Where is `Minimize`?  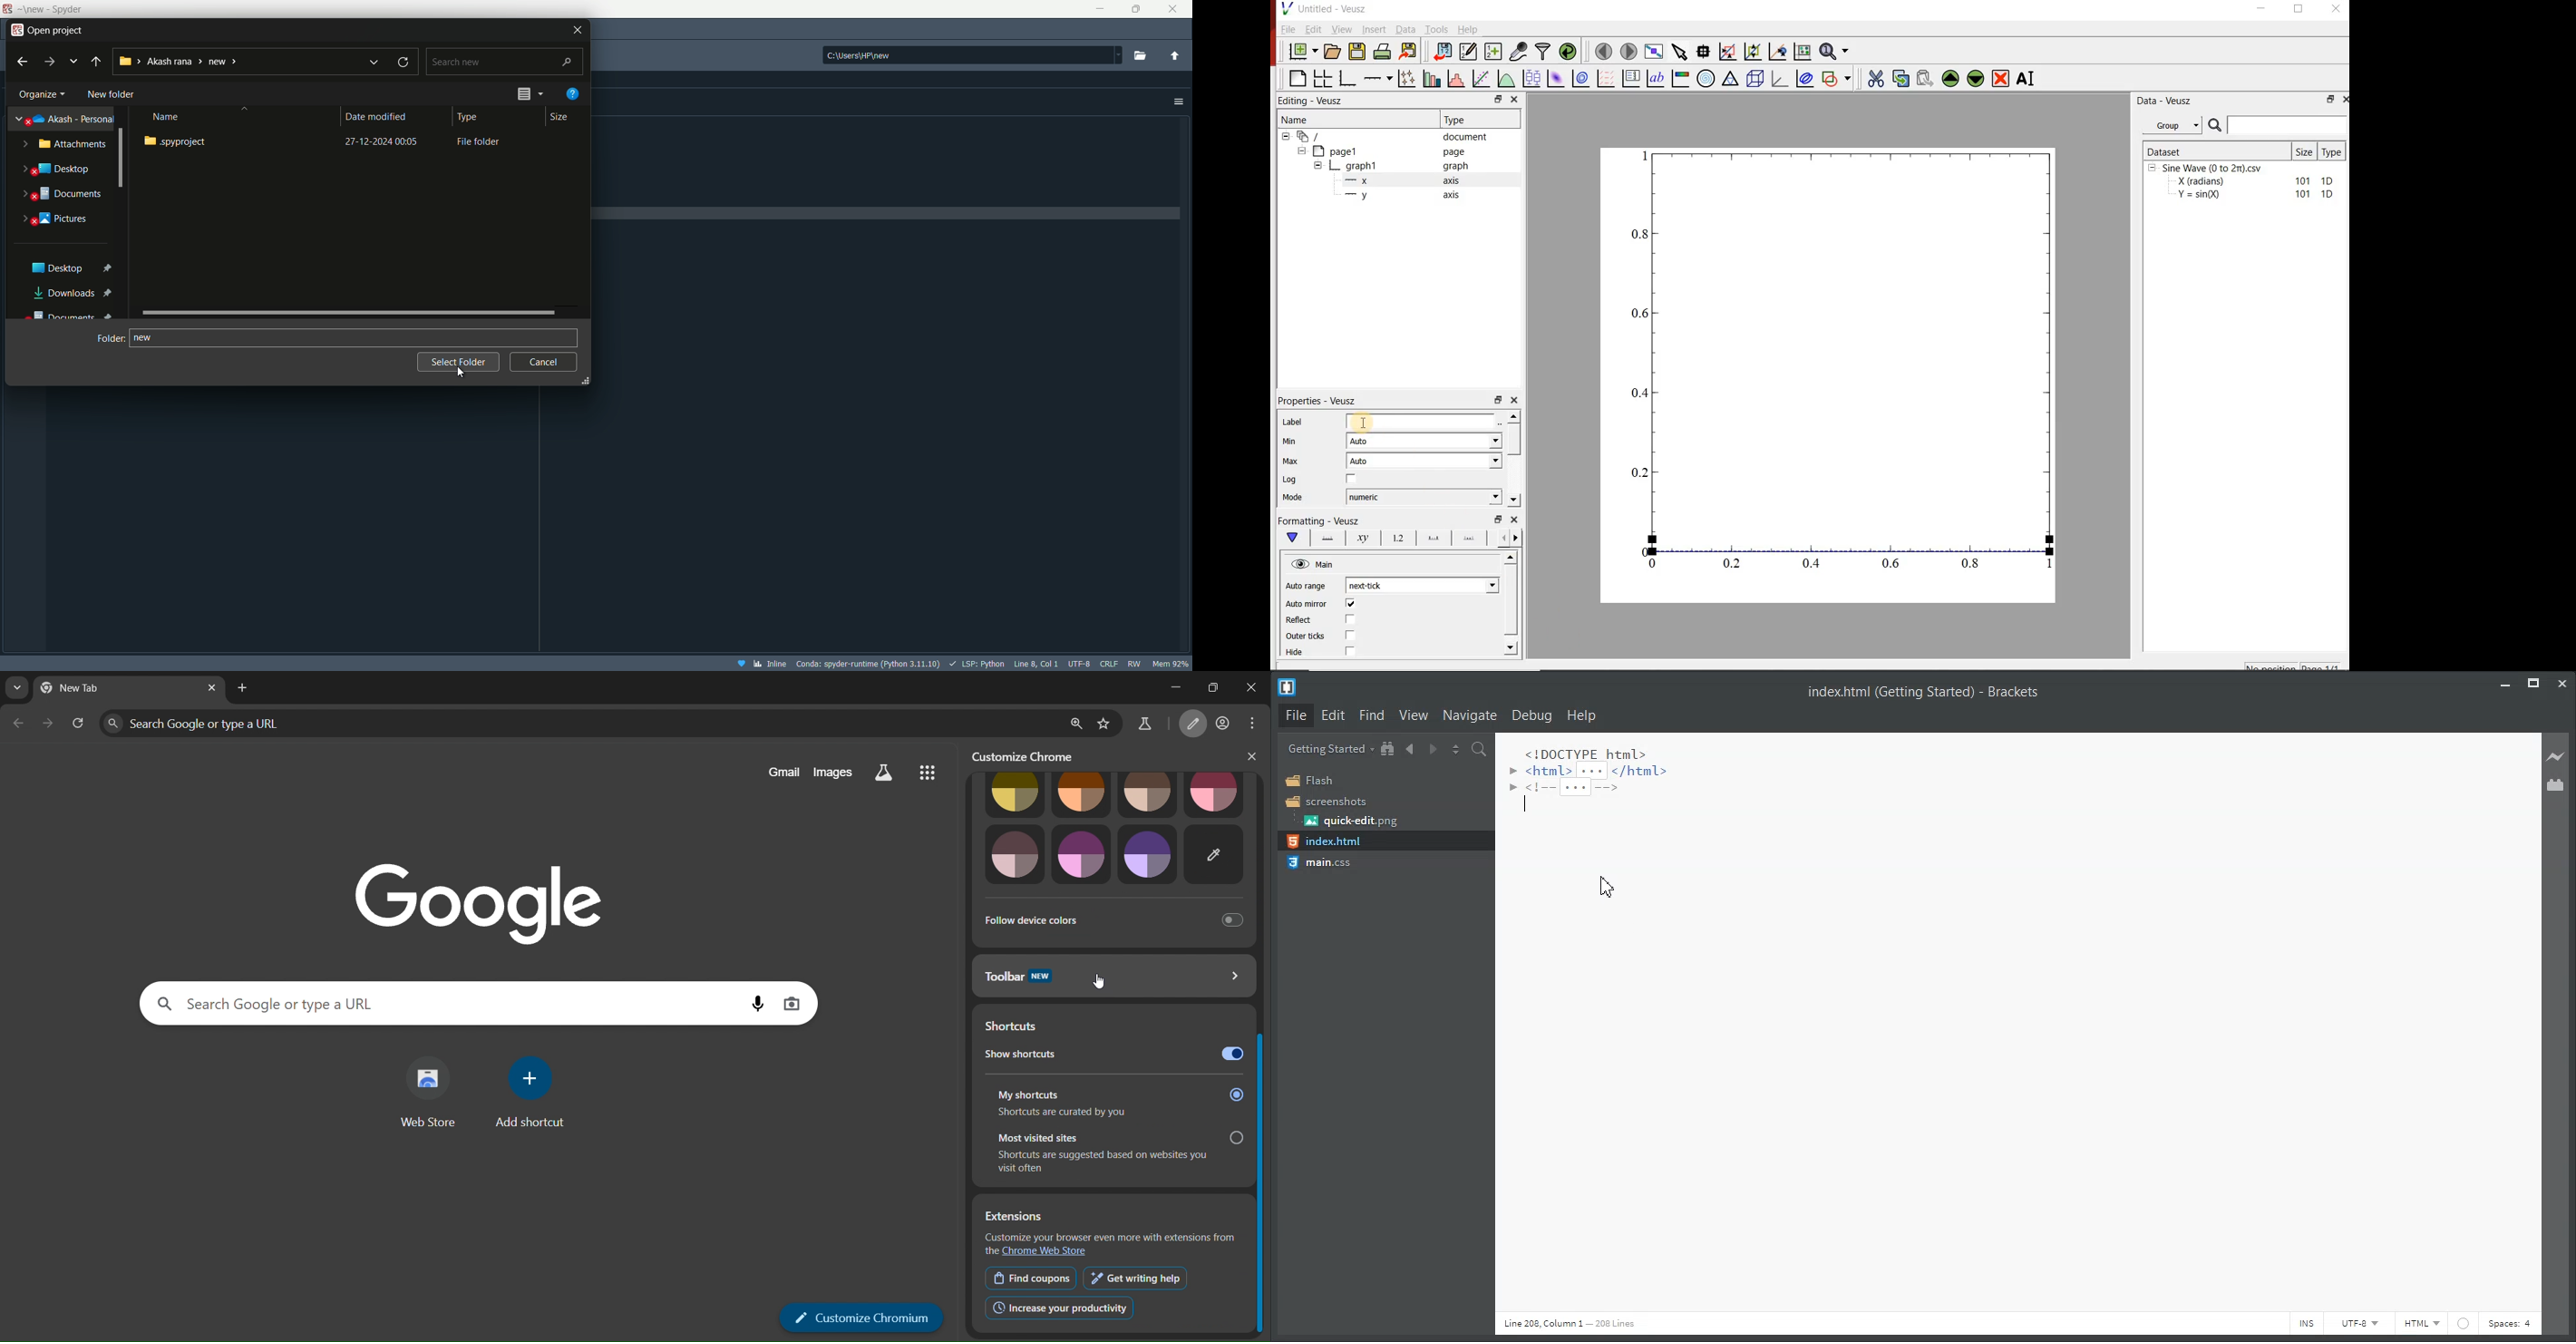
Minimize is located at coordinates (2504, 682).